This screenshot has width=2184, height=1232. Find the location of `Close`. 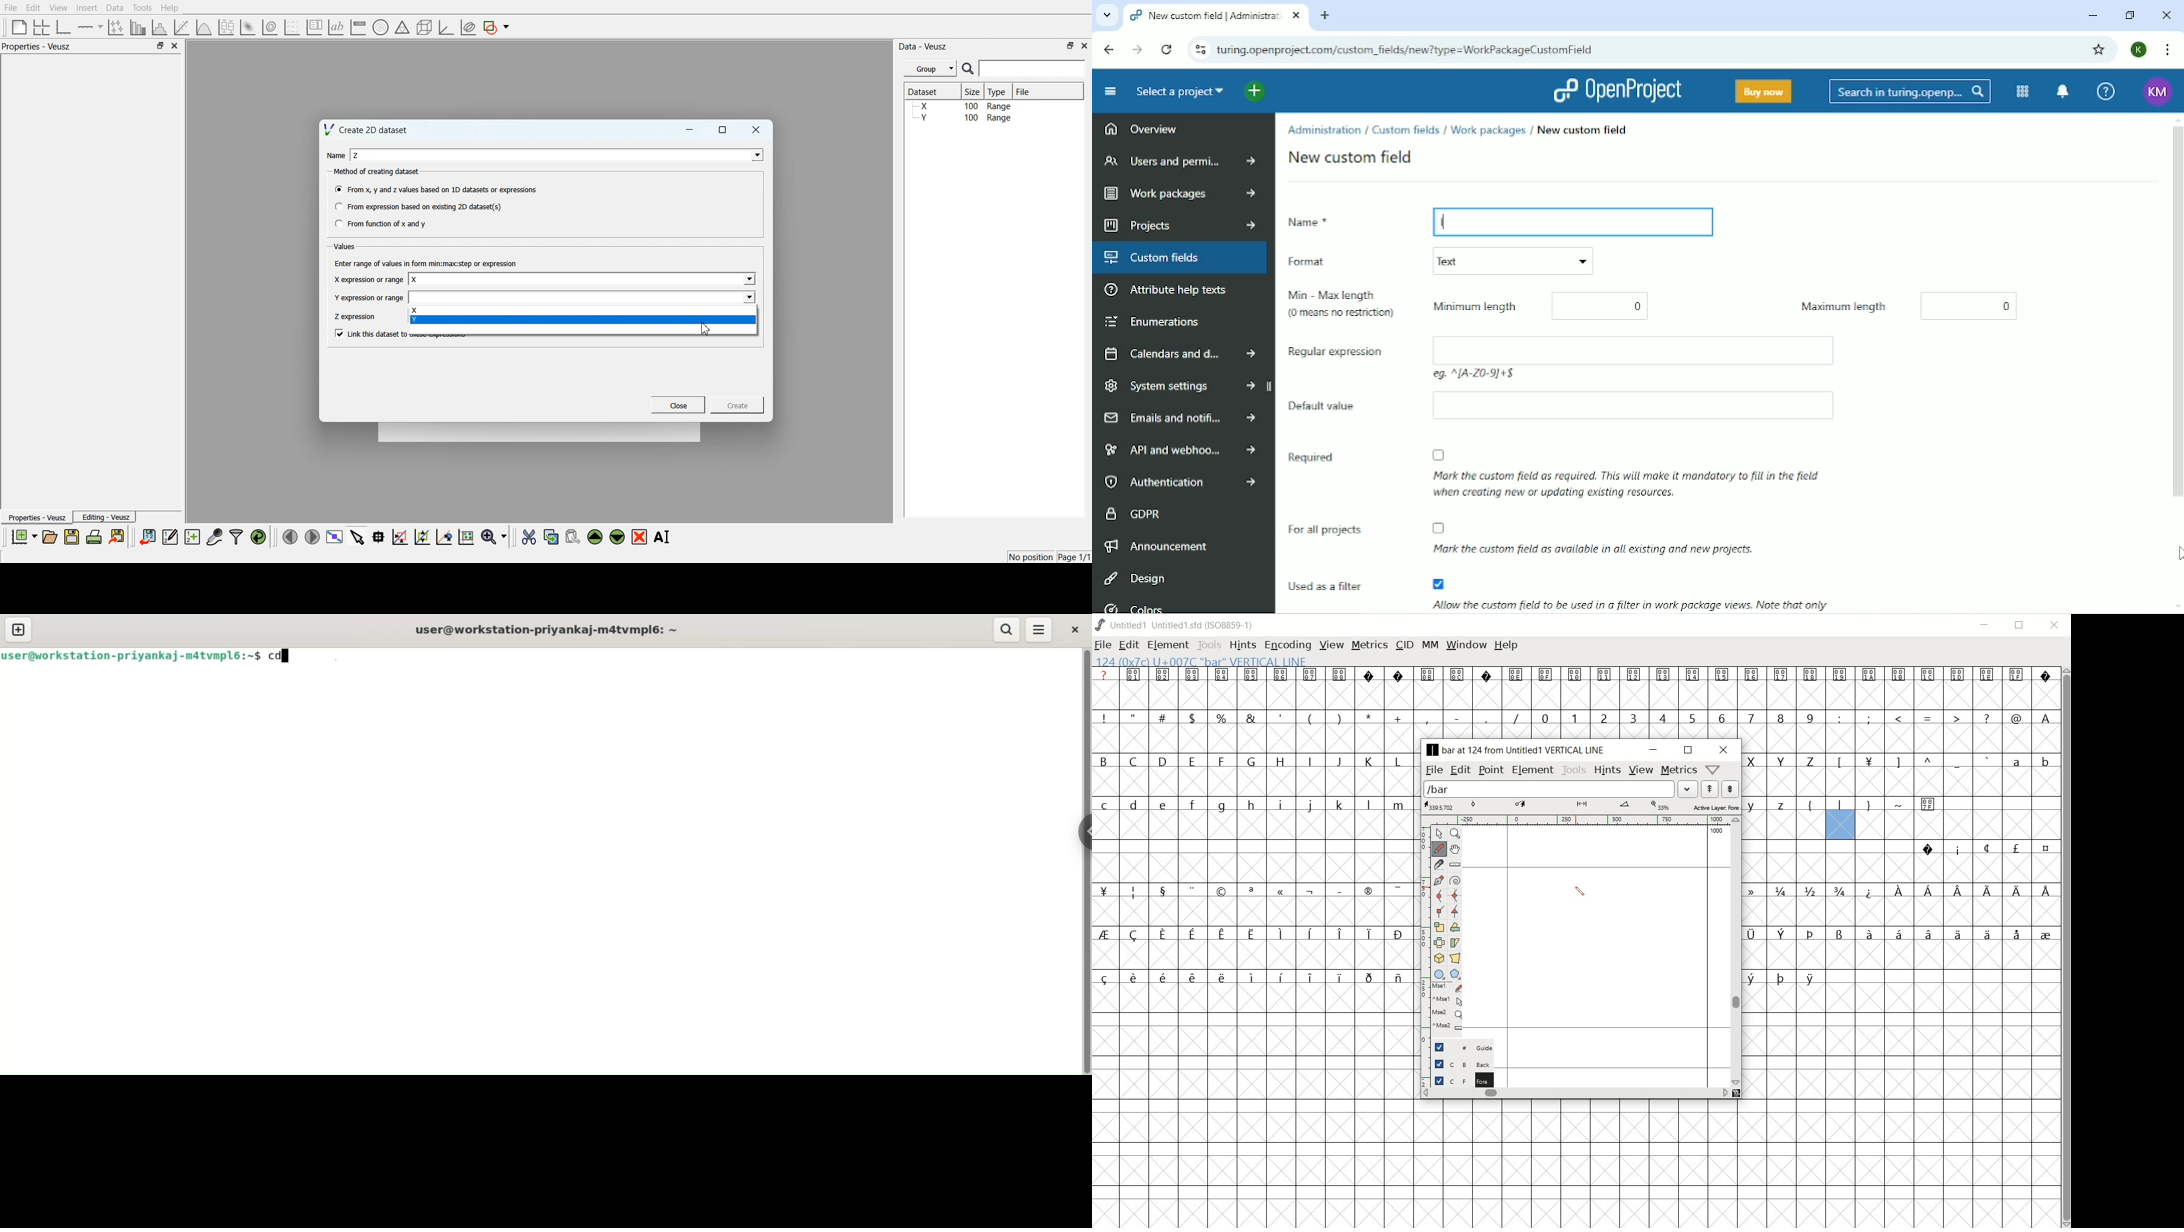

Close is located at coordinates (2167, 15).